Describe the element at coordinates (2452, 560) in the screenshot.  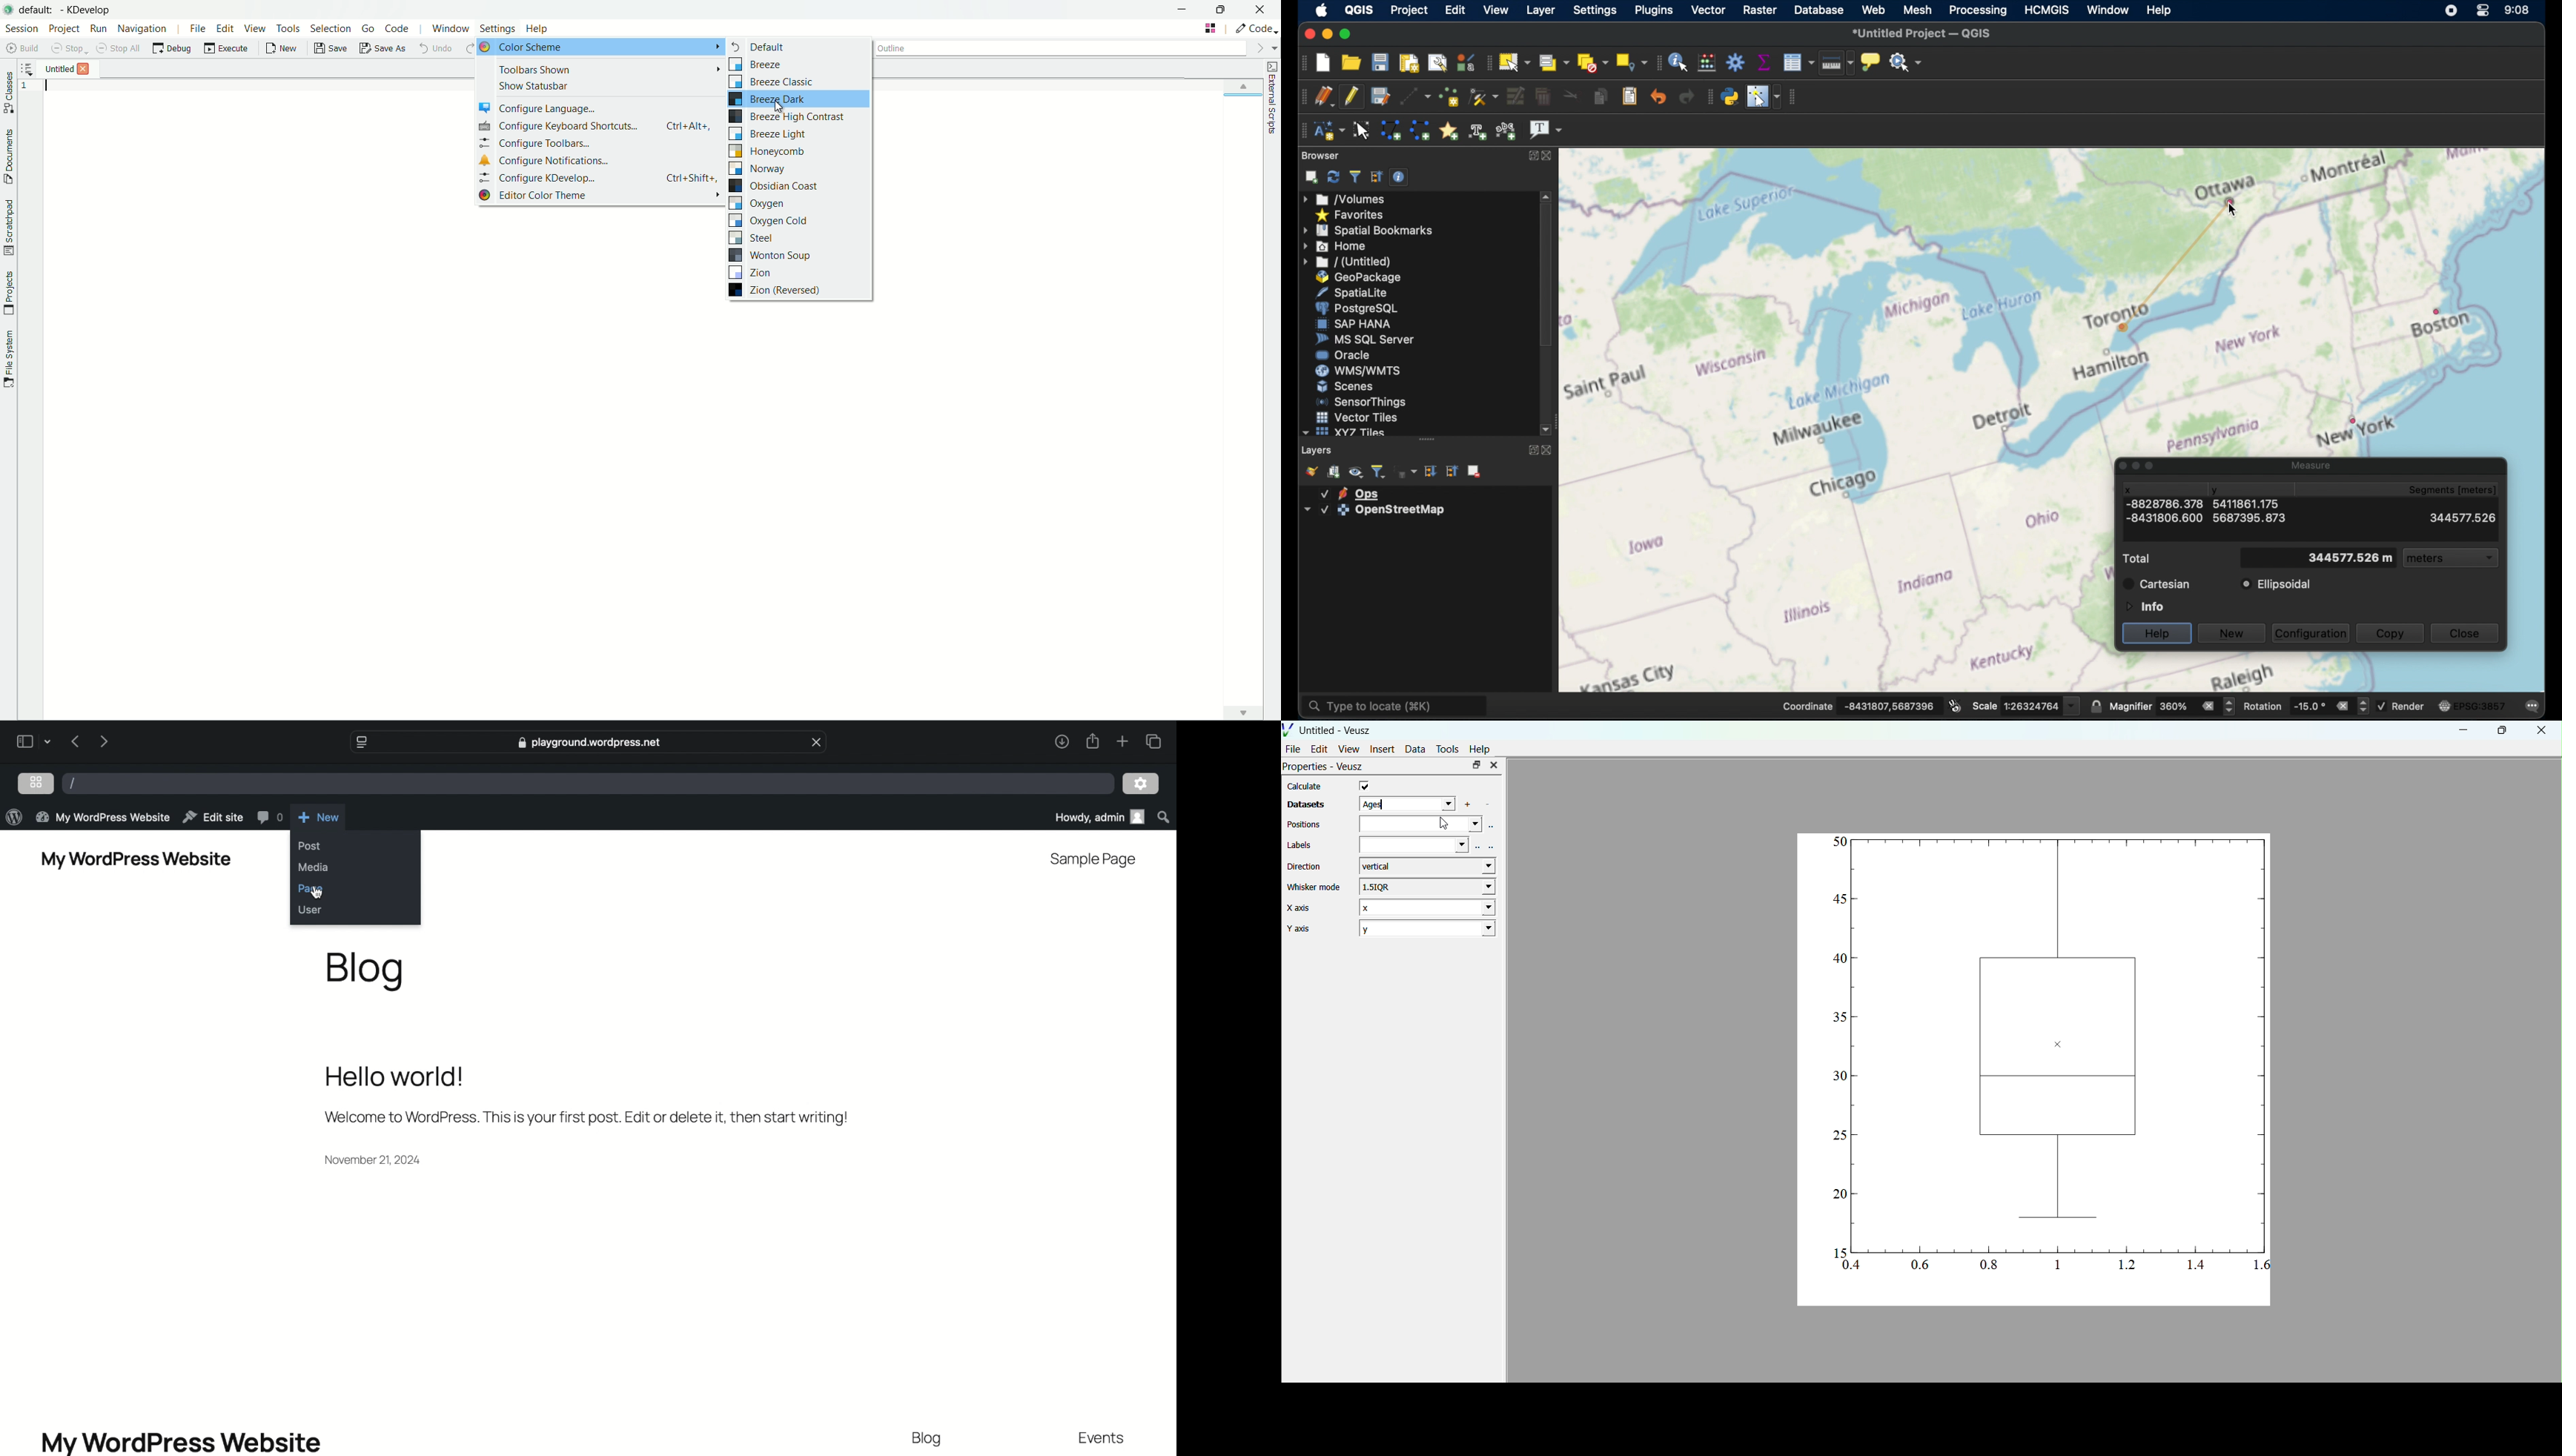
I see `meters` at that location.